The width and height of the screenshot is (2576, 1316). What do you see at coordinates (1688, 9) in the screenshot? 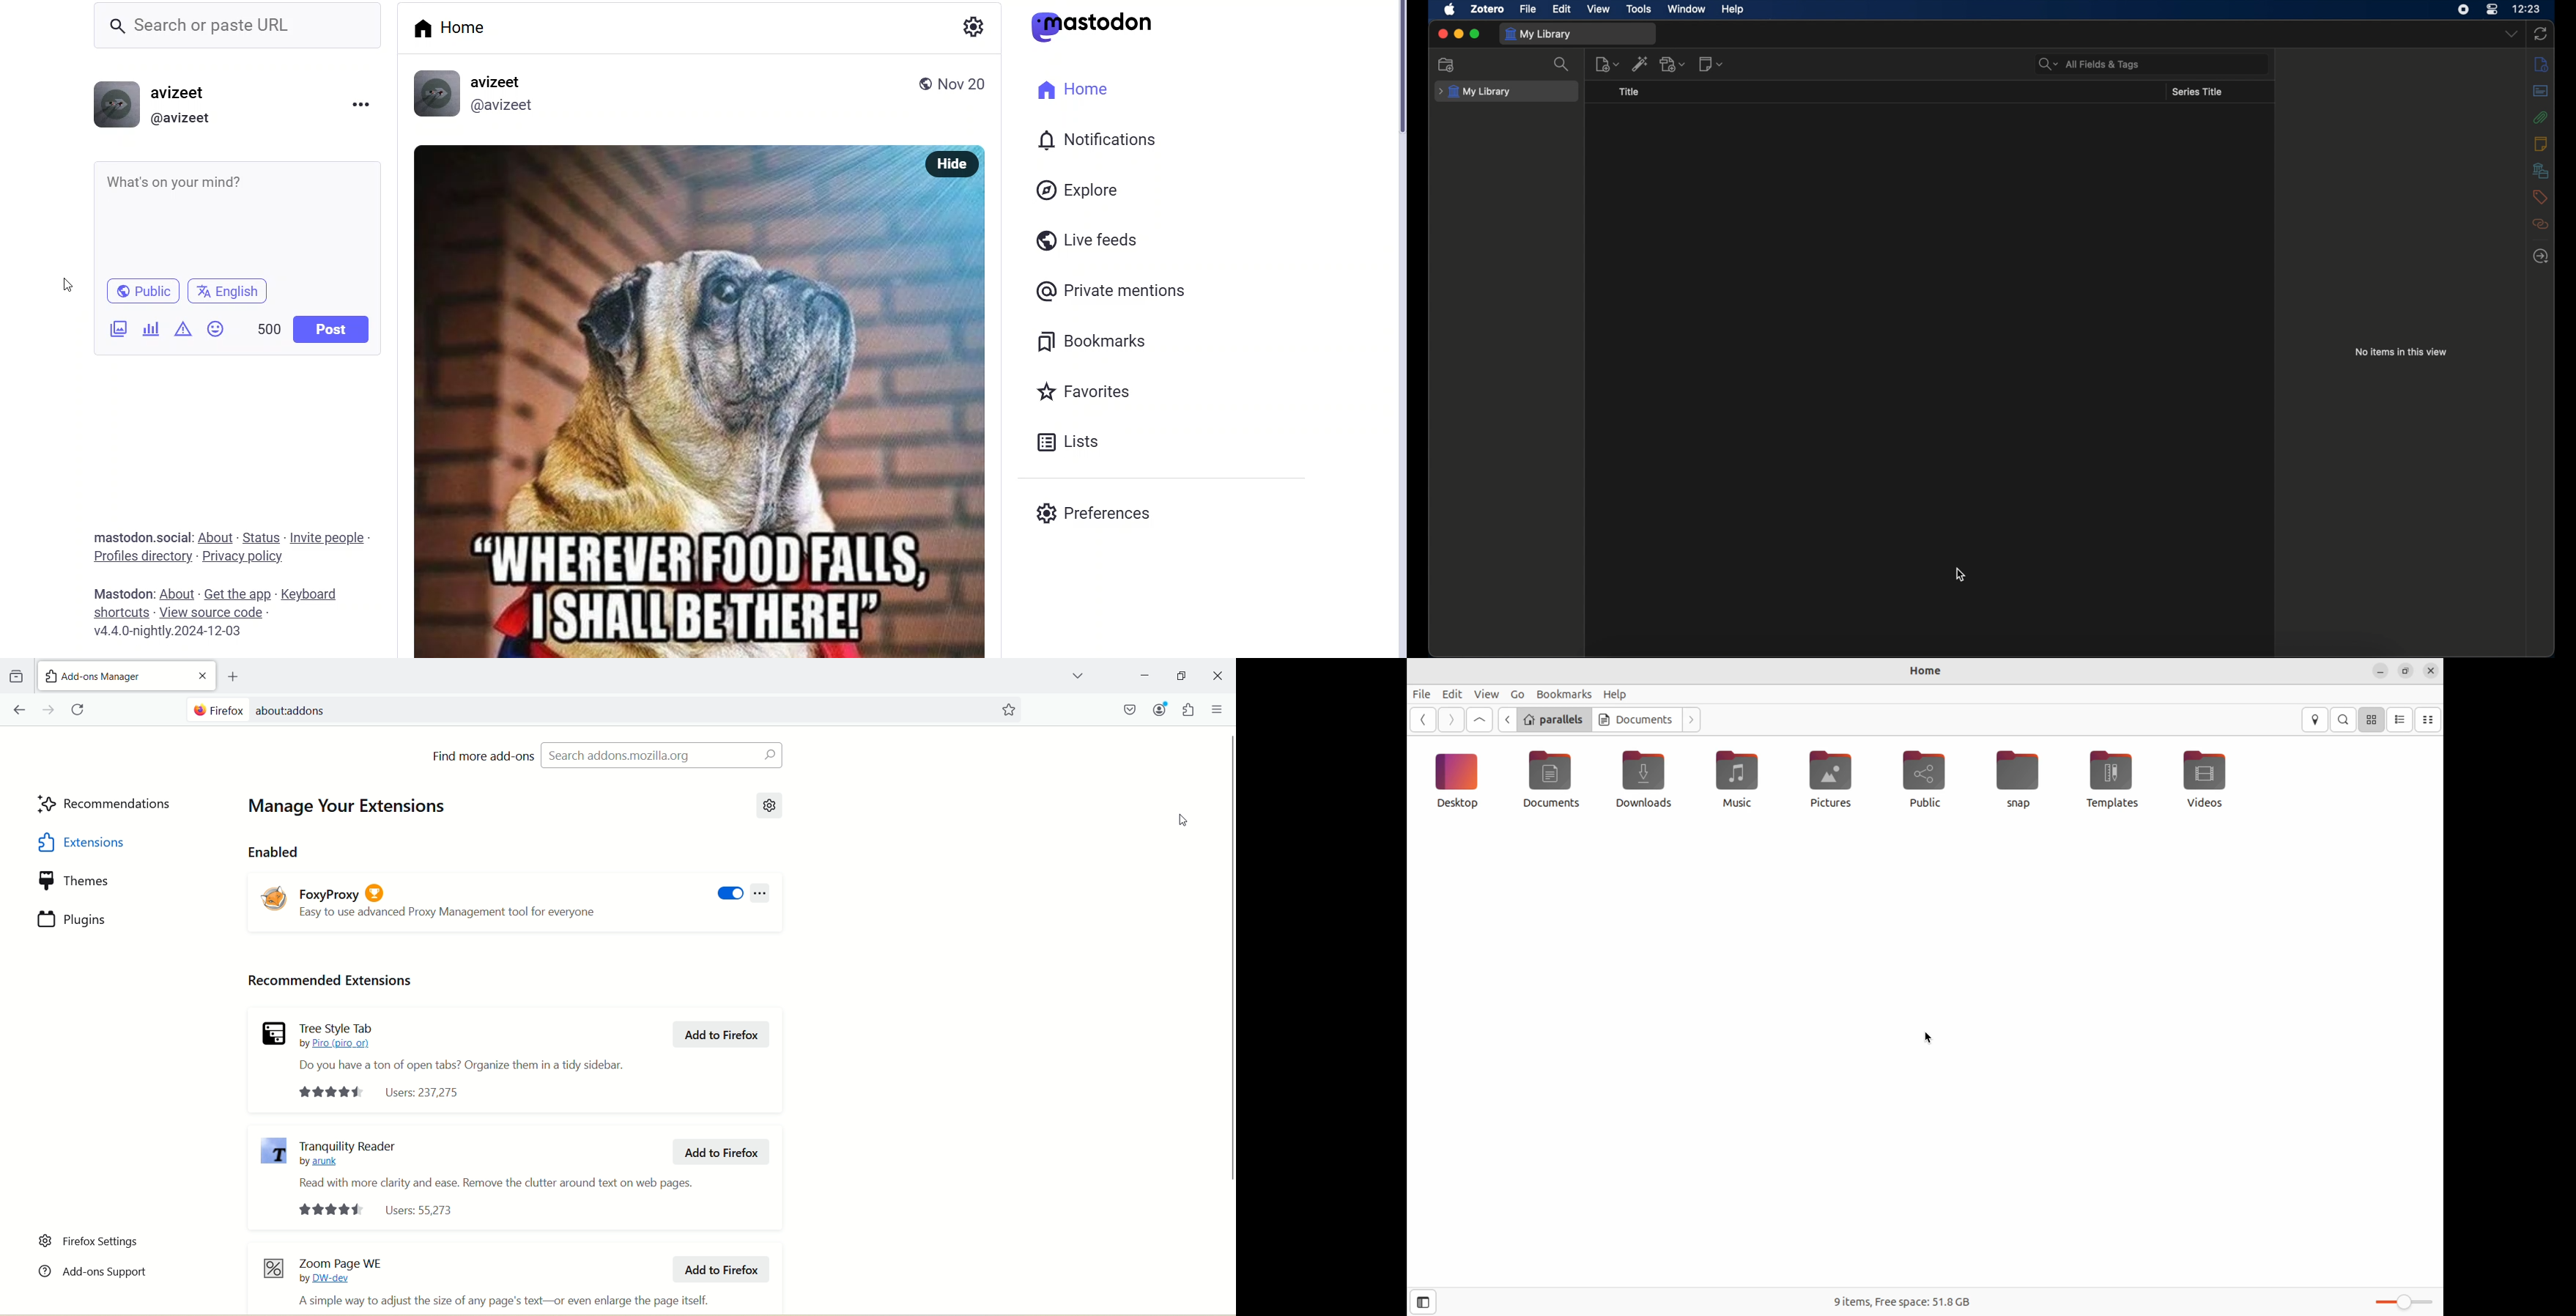
I see `window` at bounding box center [1688, 9].